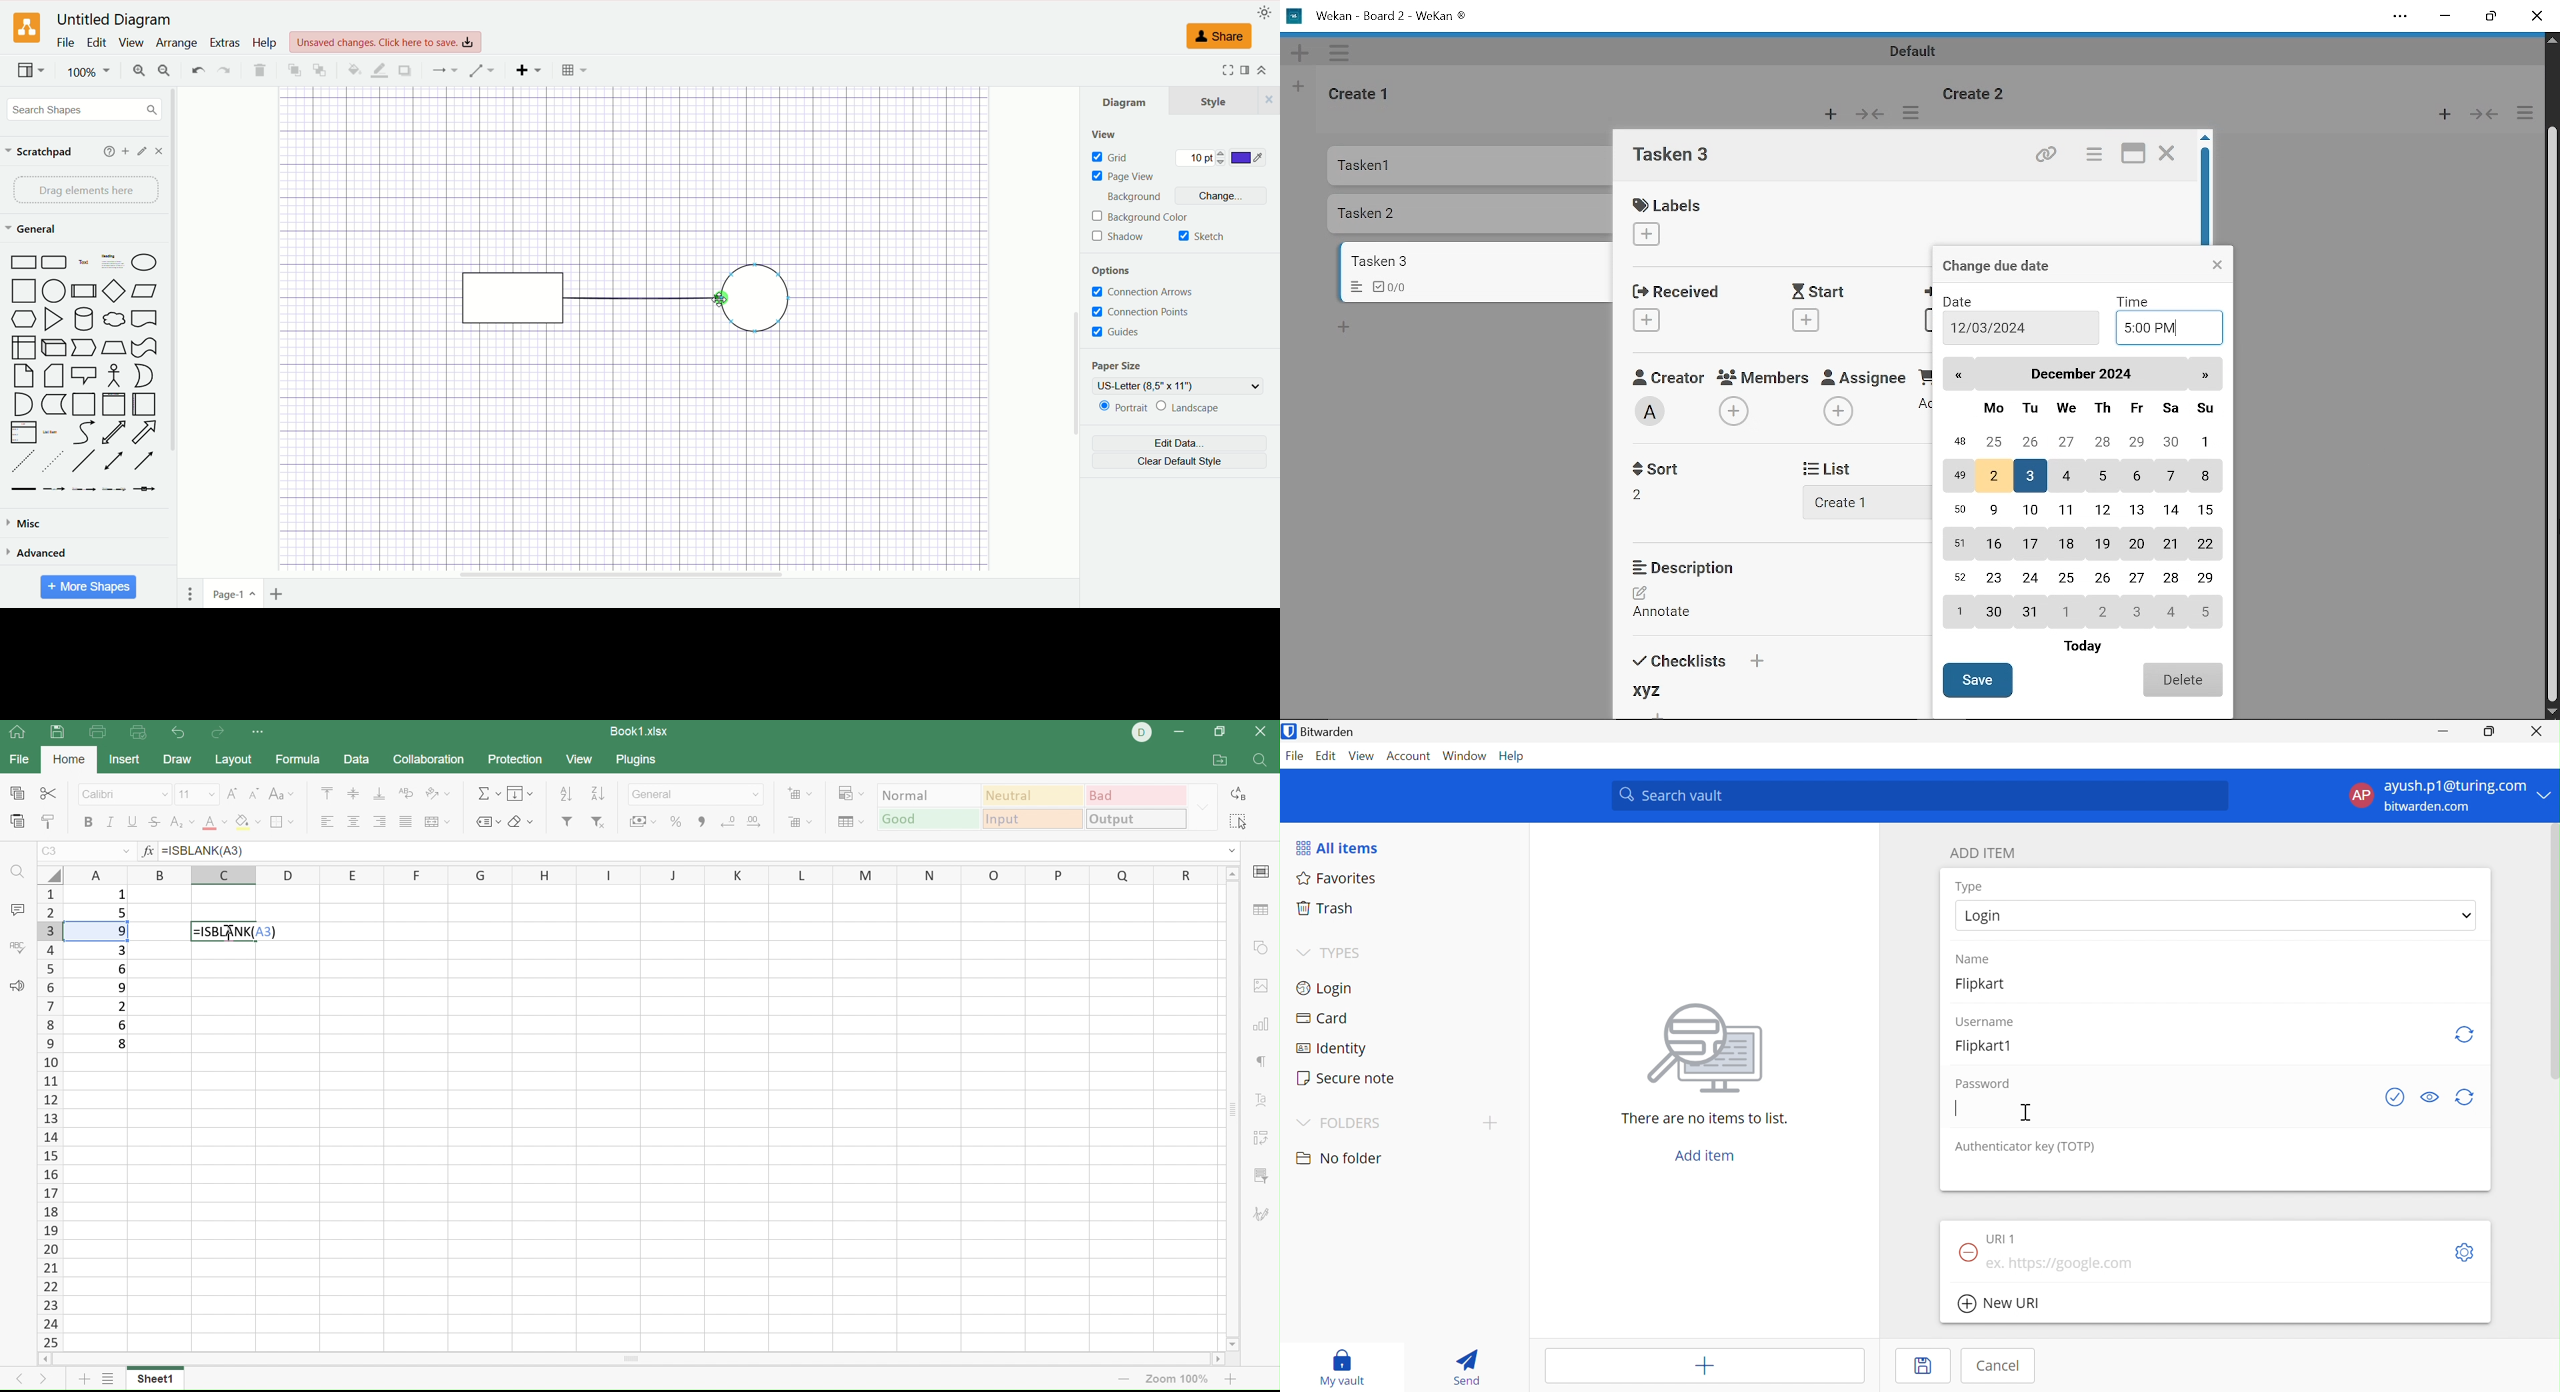 The width and height of the screenshot is (2576, 1400). I want to click on 3, so click(120, 949).